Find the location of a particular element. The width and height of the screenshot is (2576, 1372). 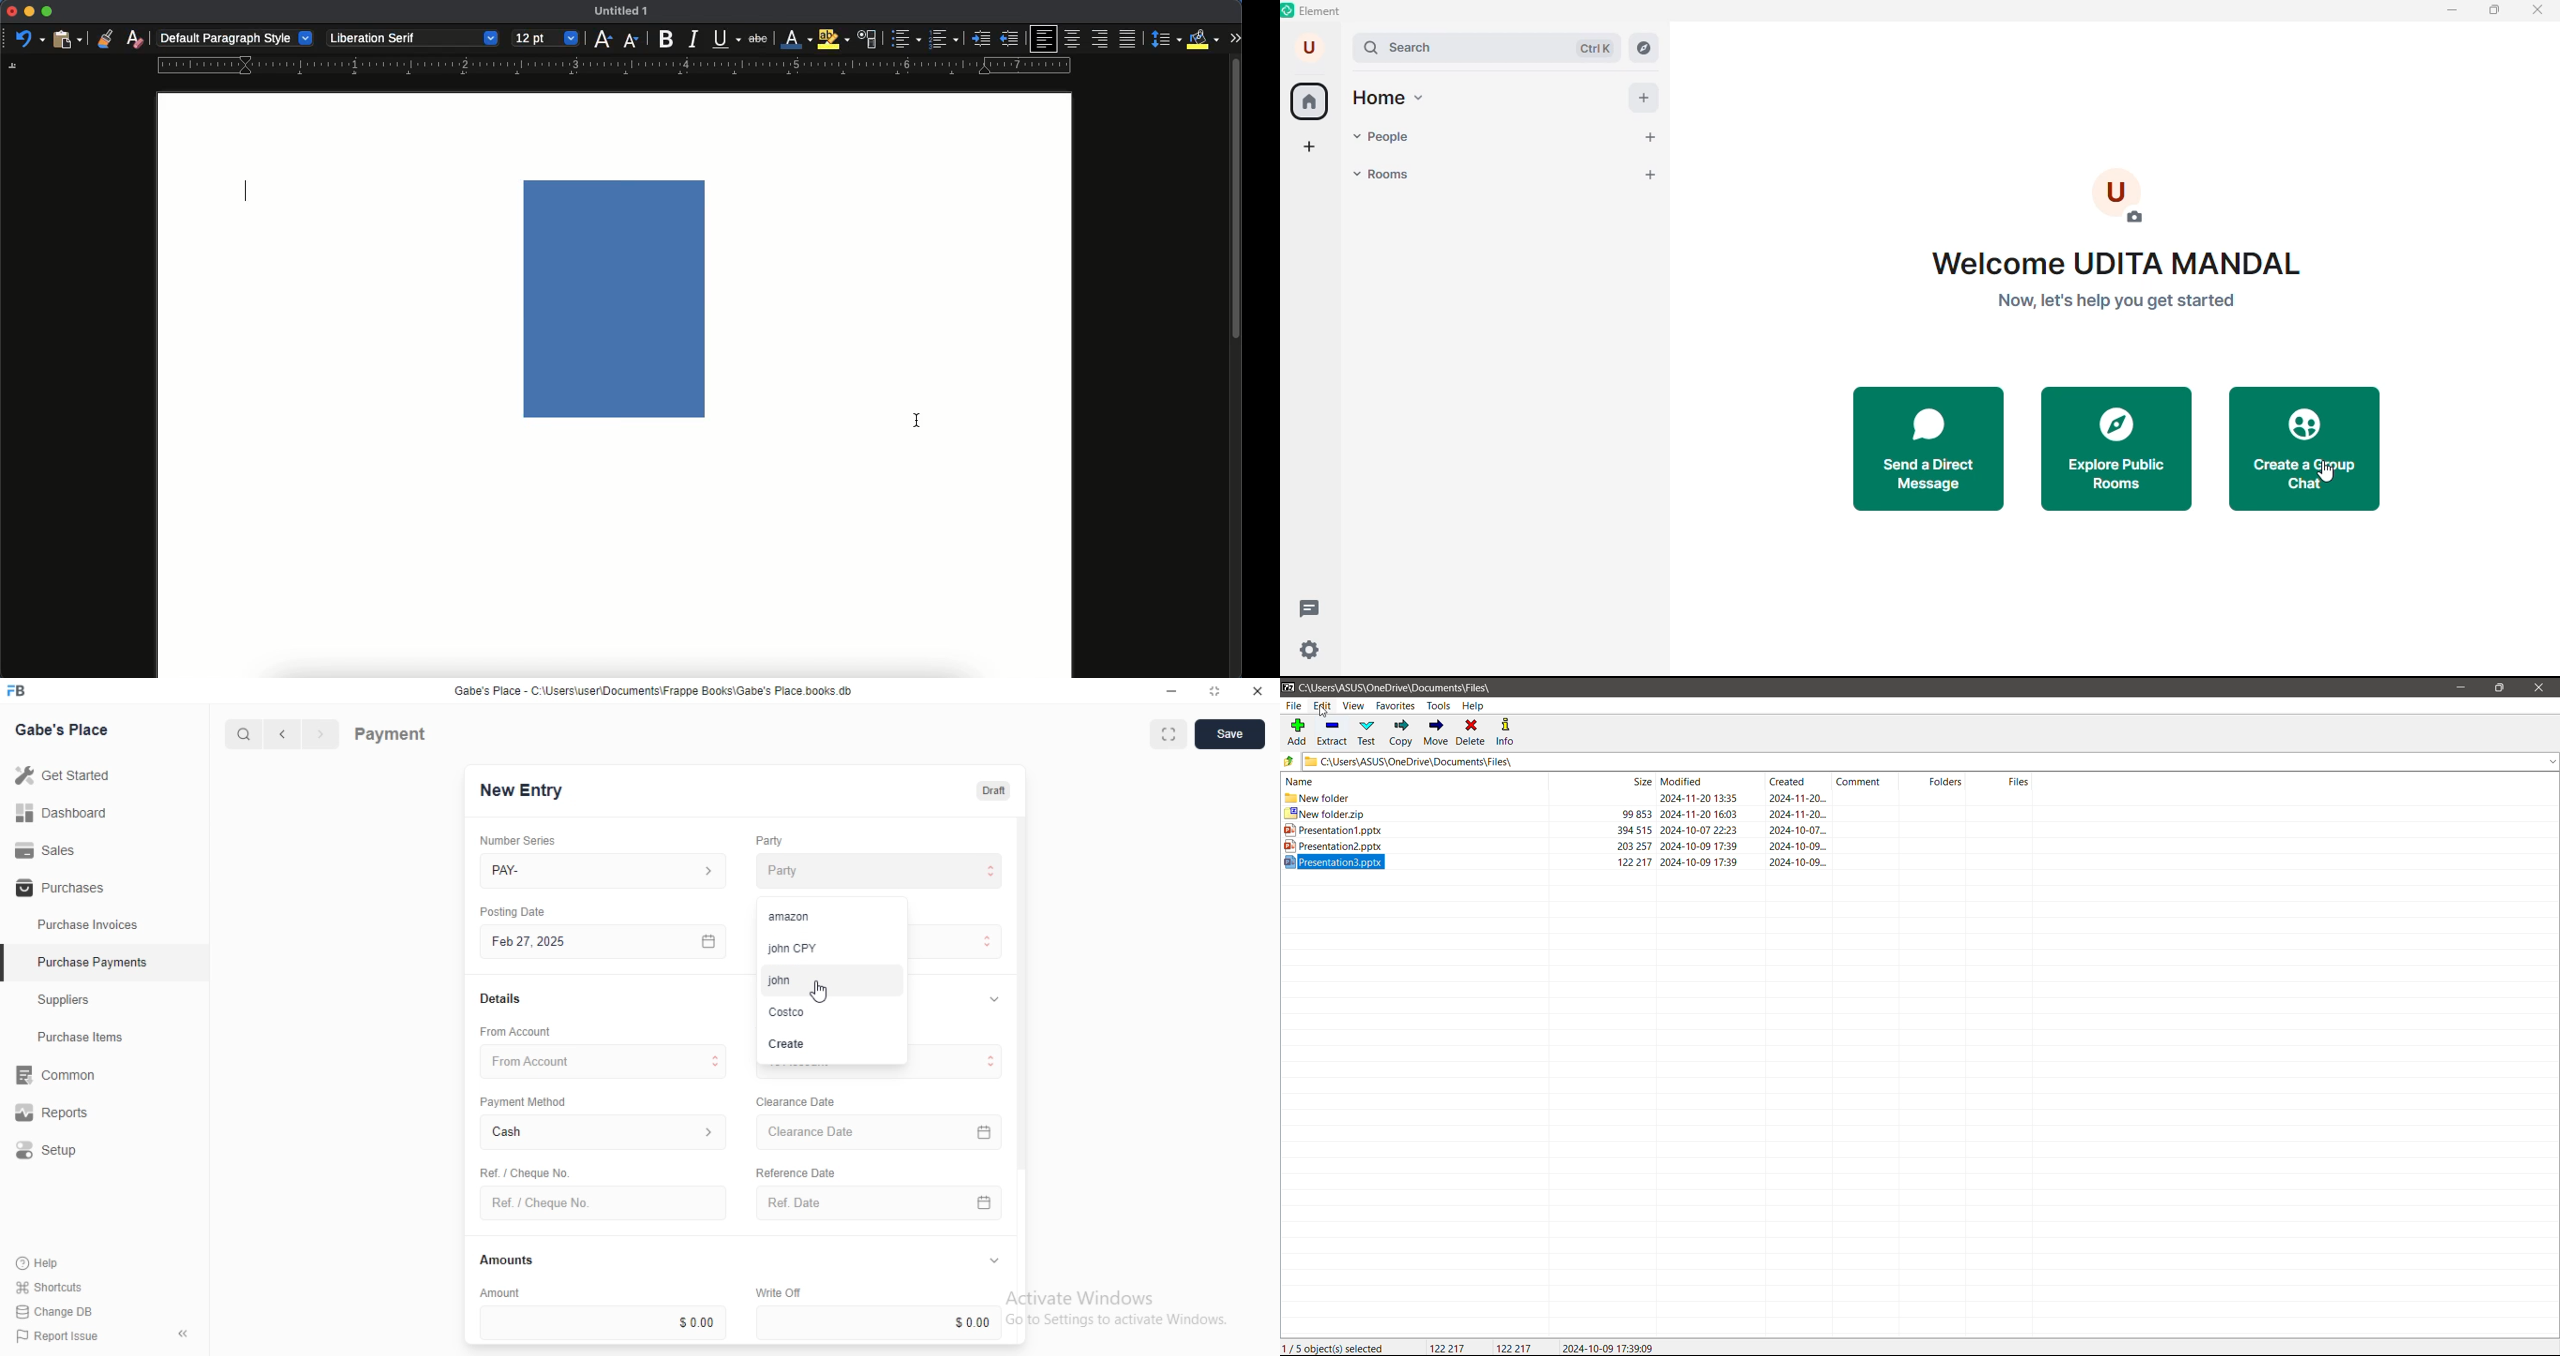

Test is located at coordinates (1369, 732).